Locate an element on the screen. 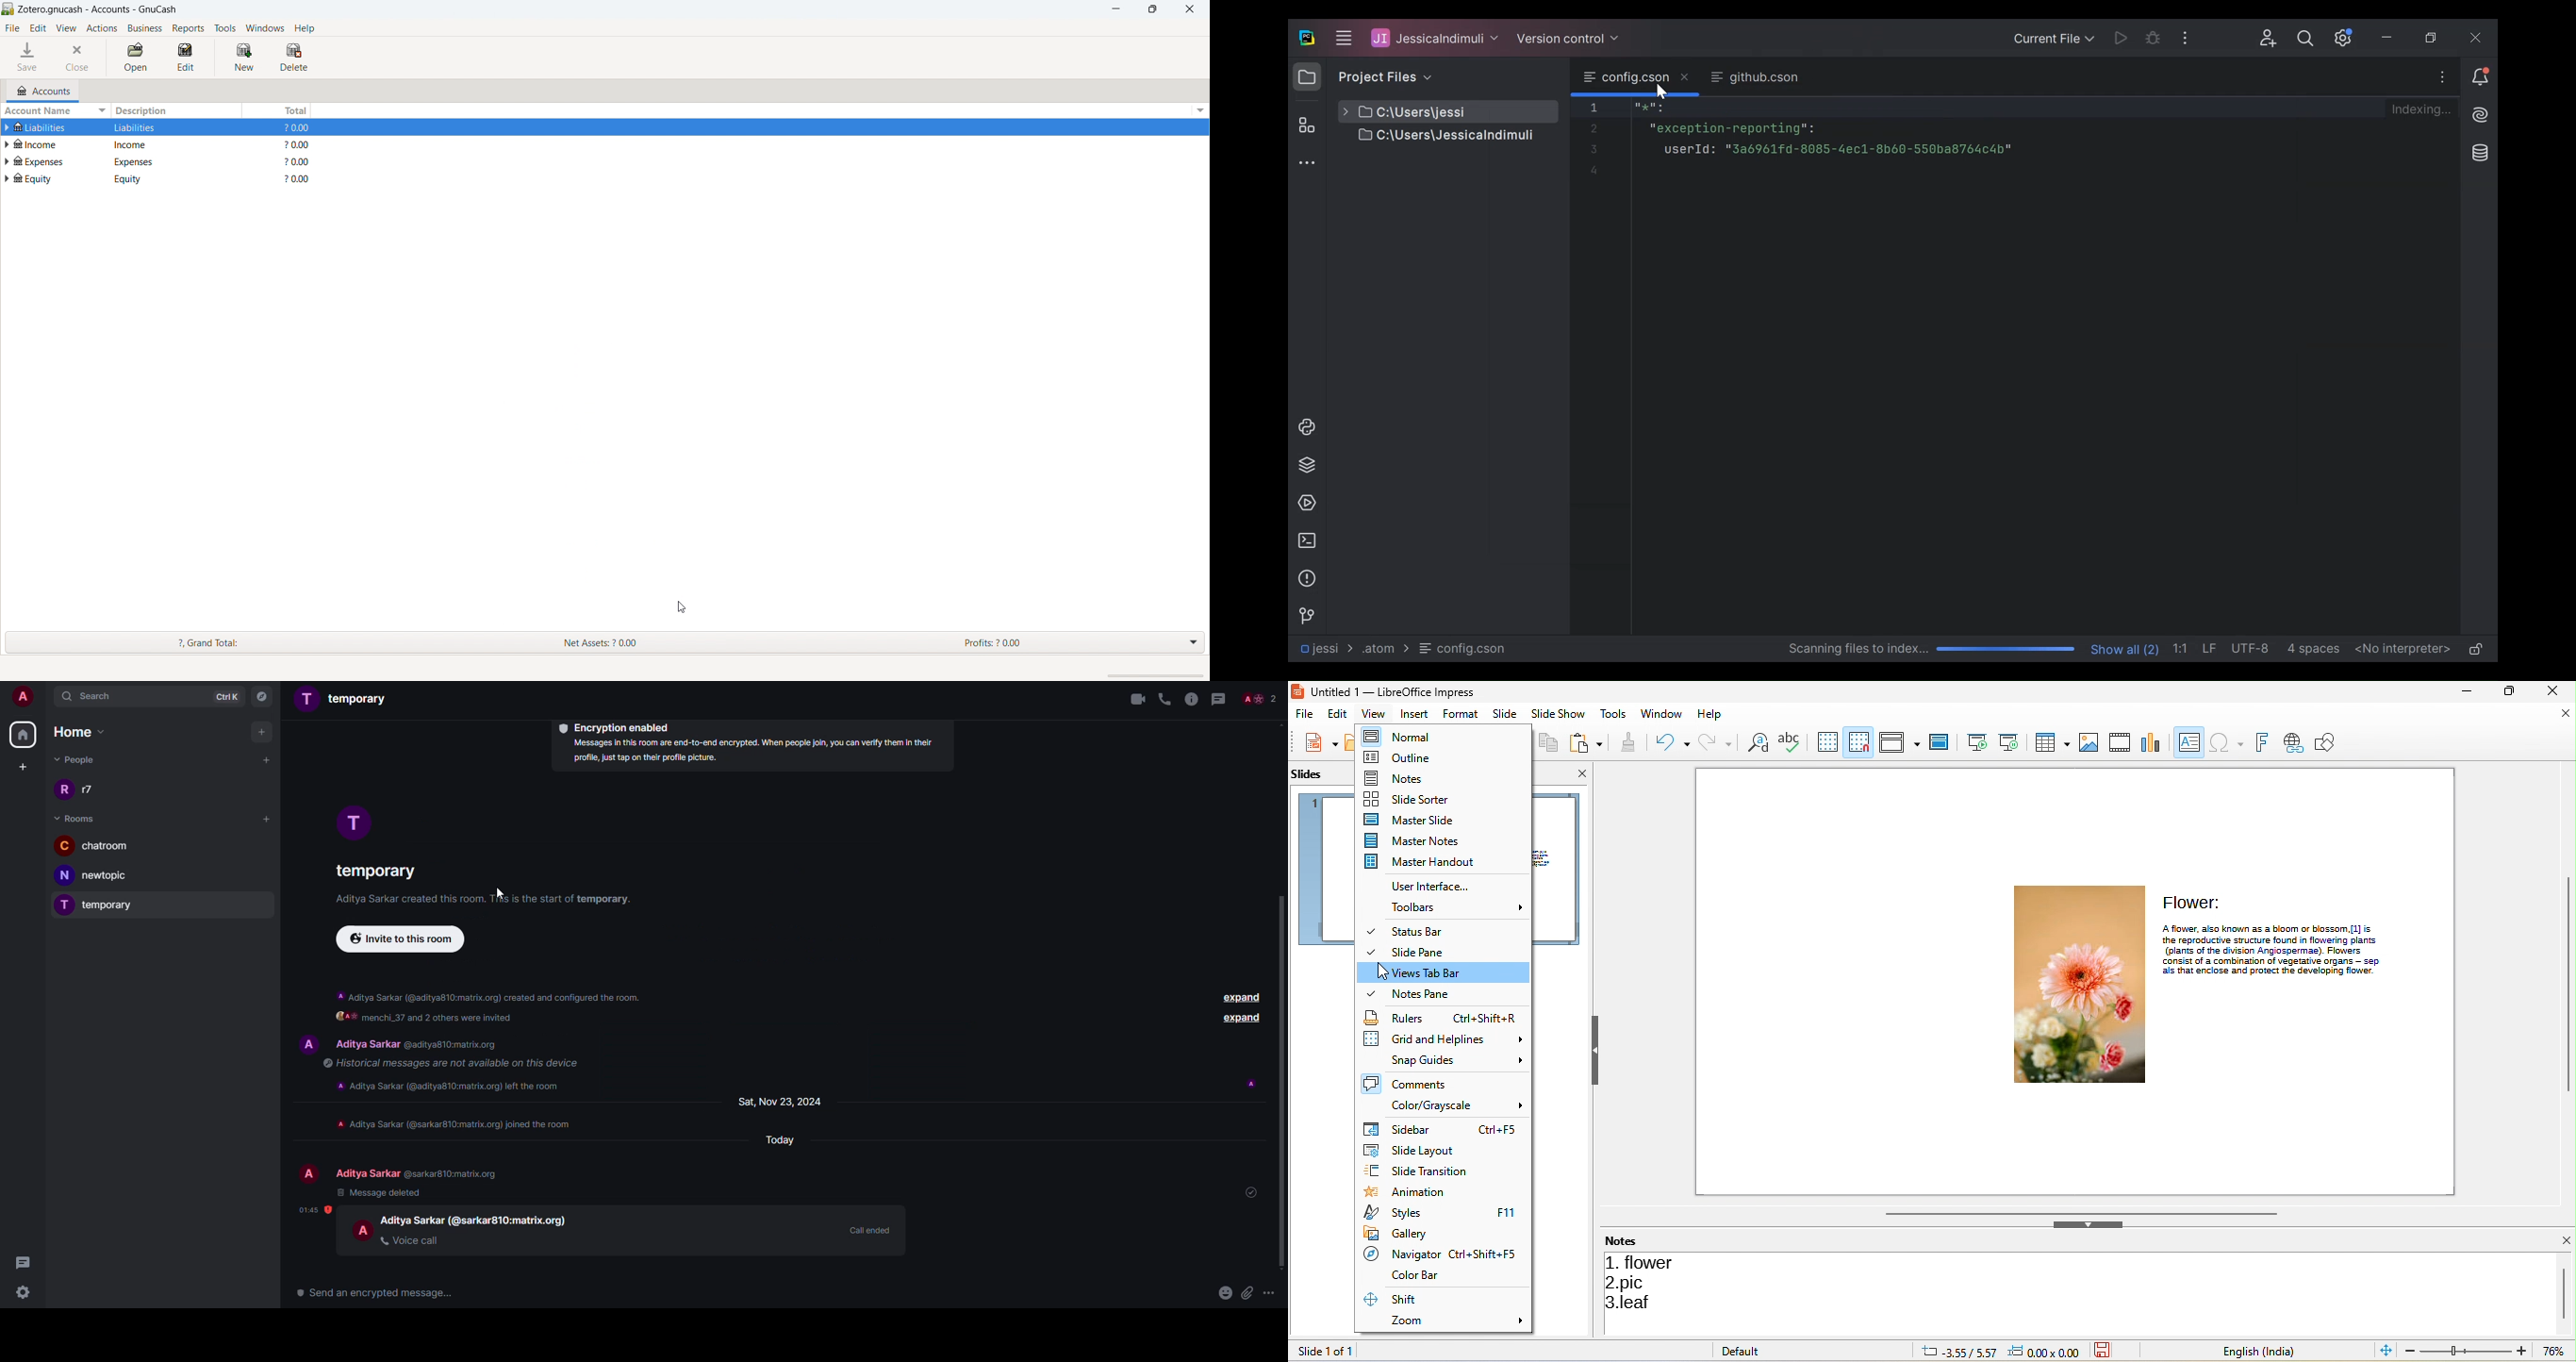 Image resolution: width=2576 pixels, height=1372 pixels. PyCharm is located at coordinates (1307, 37).